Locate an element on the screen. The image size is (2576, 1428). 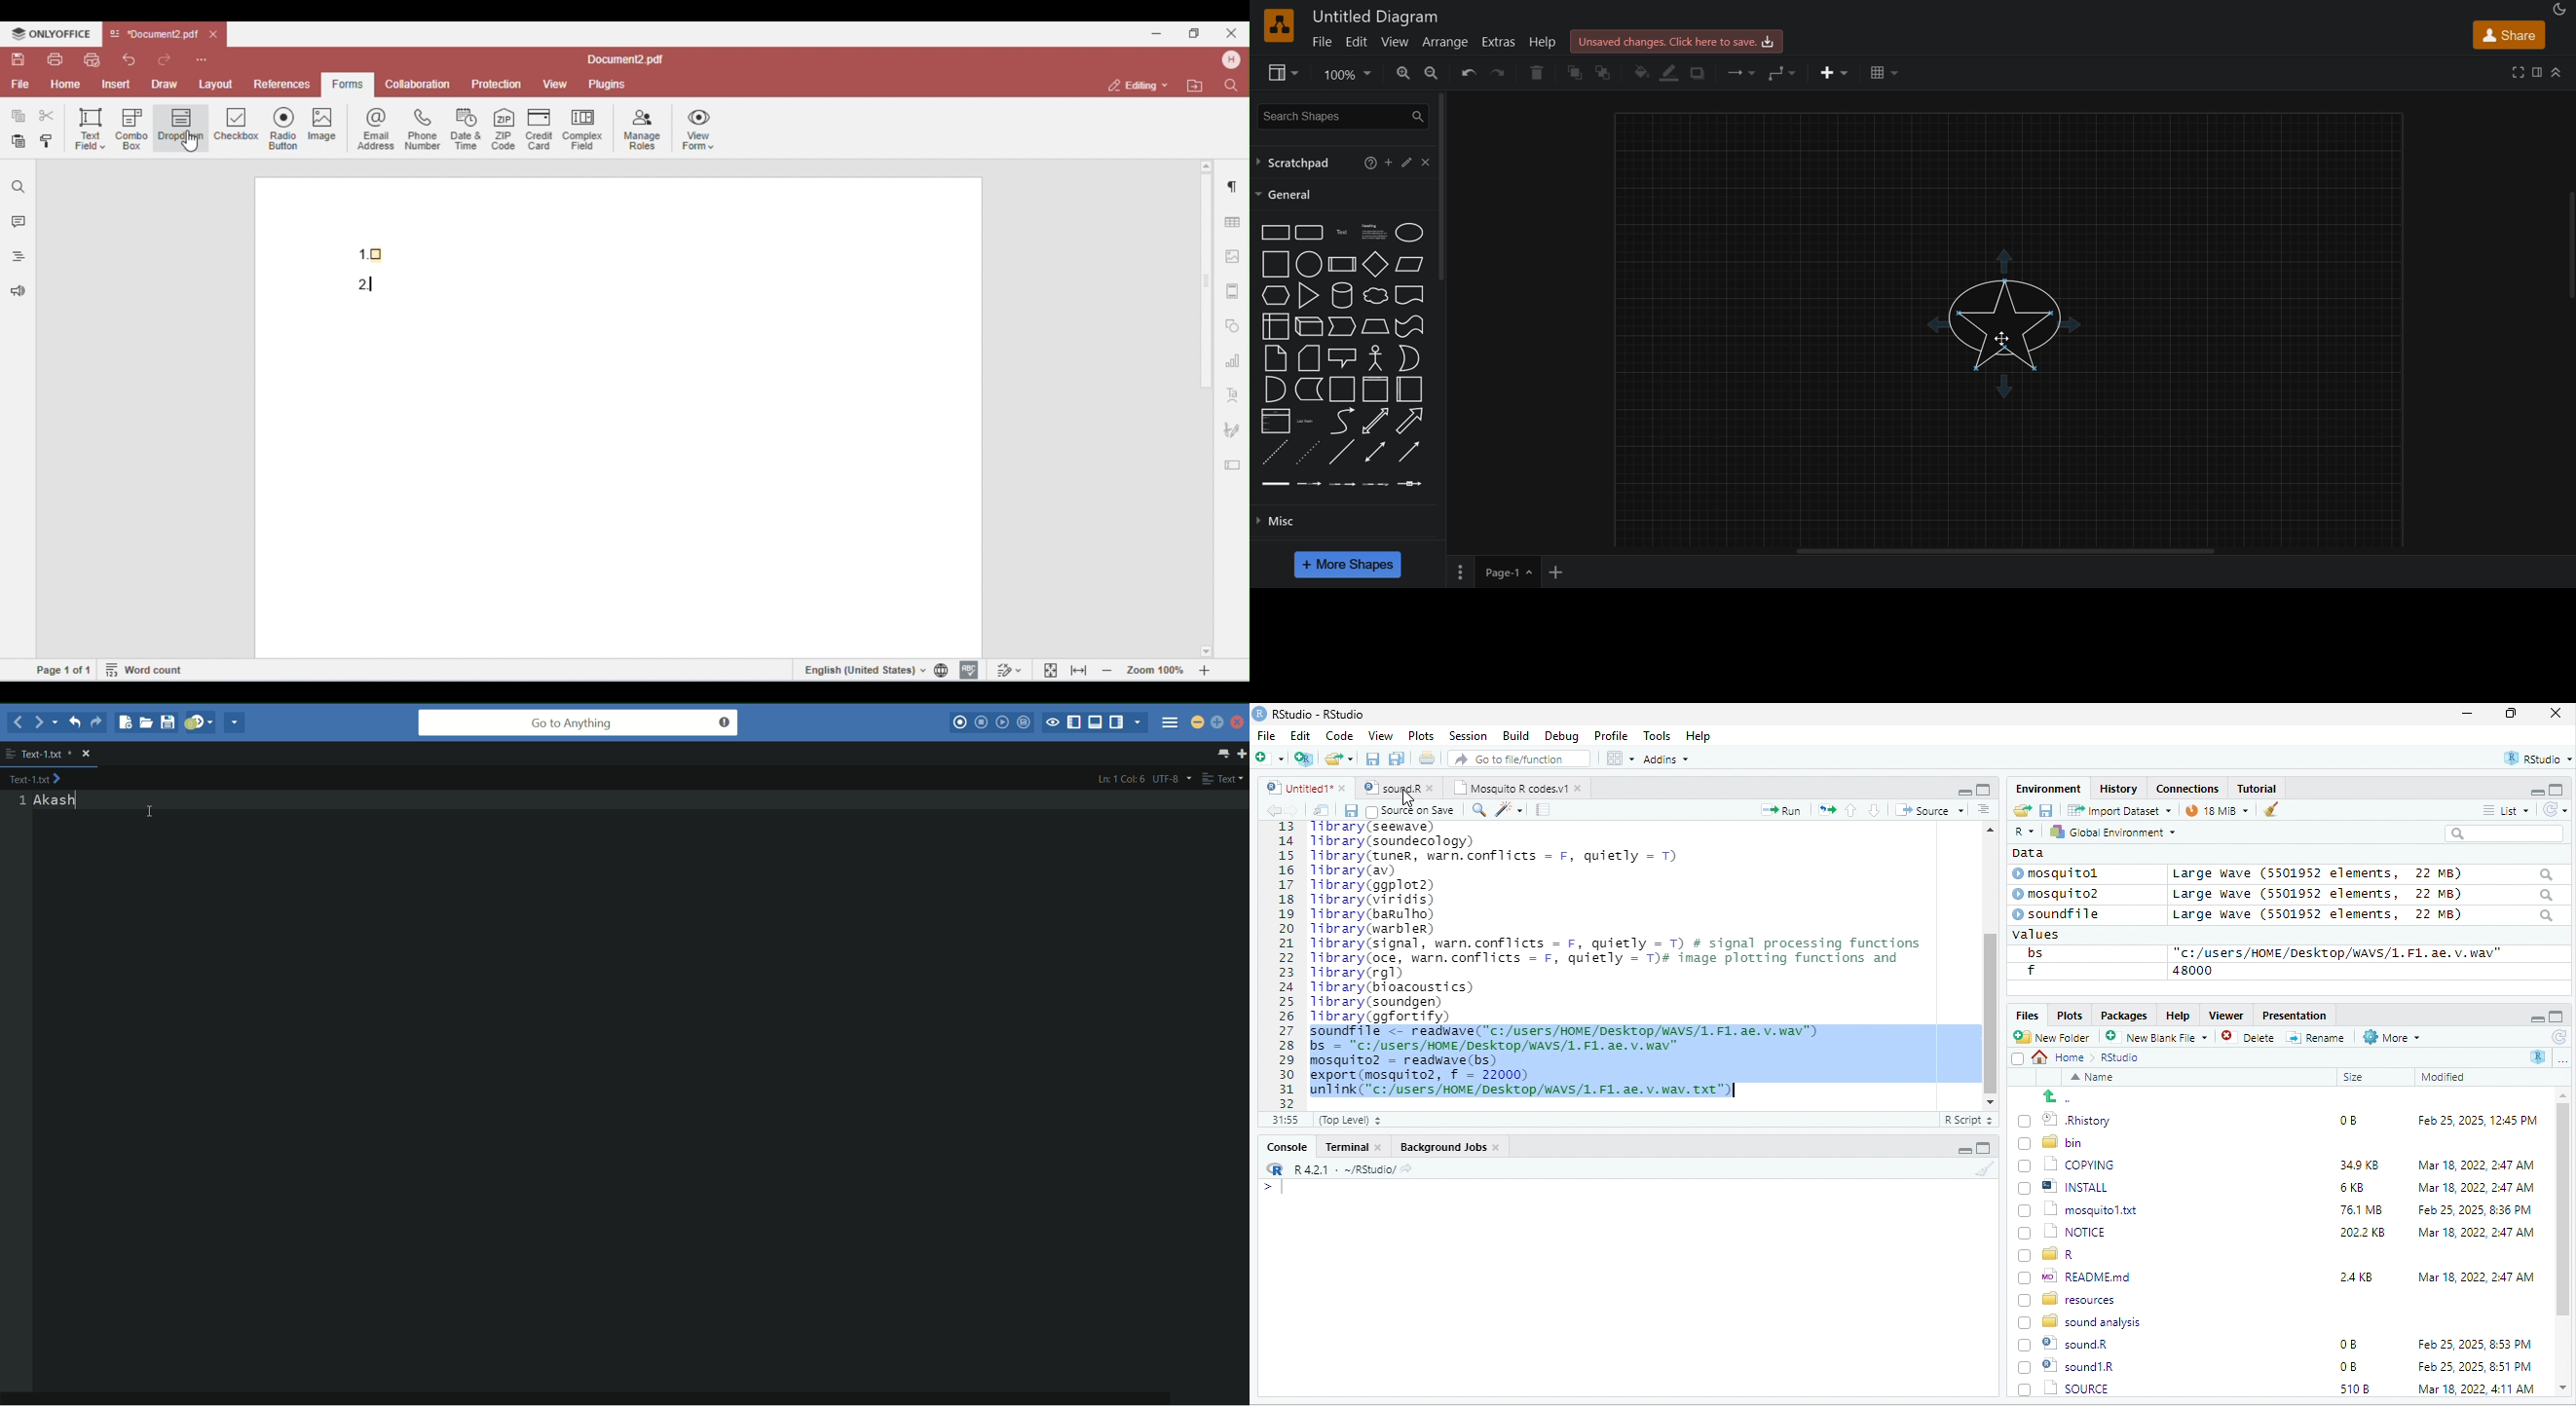
Large wave (5501952 elements, 22 MB) is located at coordinates (2362, 873).